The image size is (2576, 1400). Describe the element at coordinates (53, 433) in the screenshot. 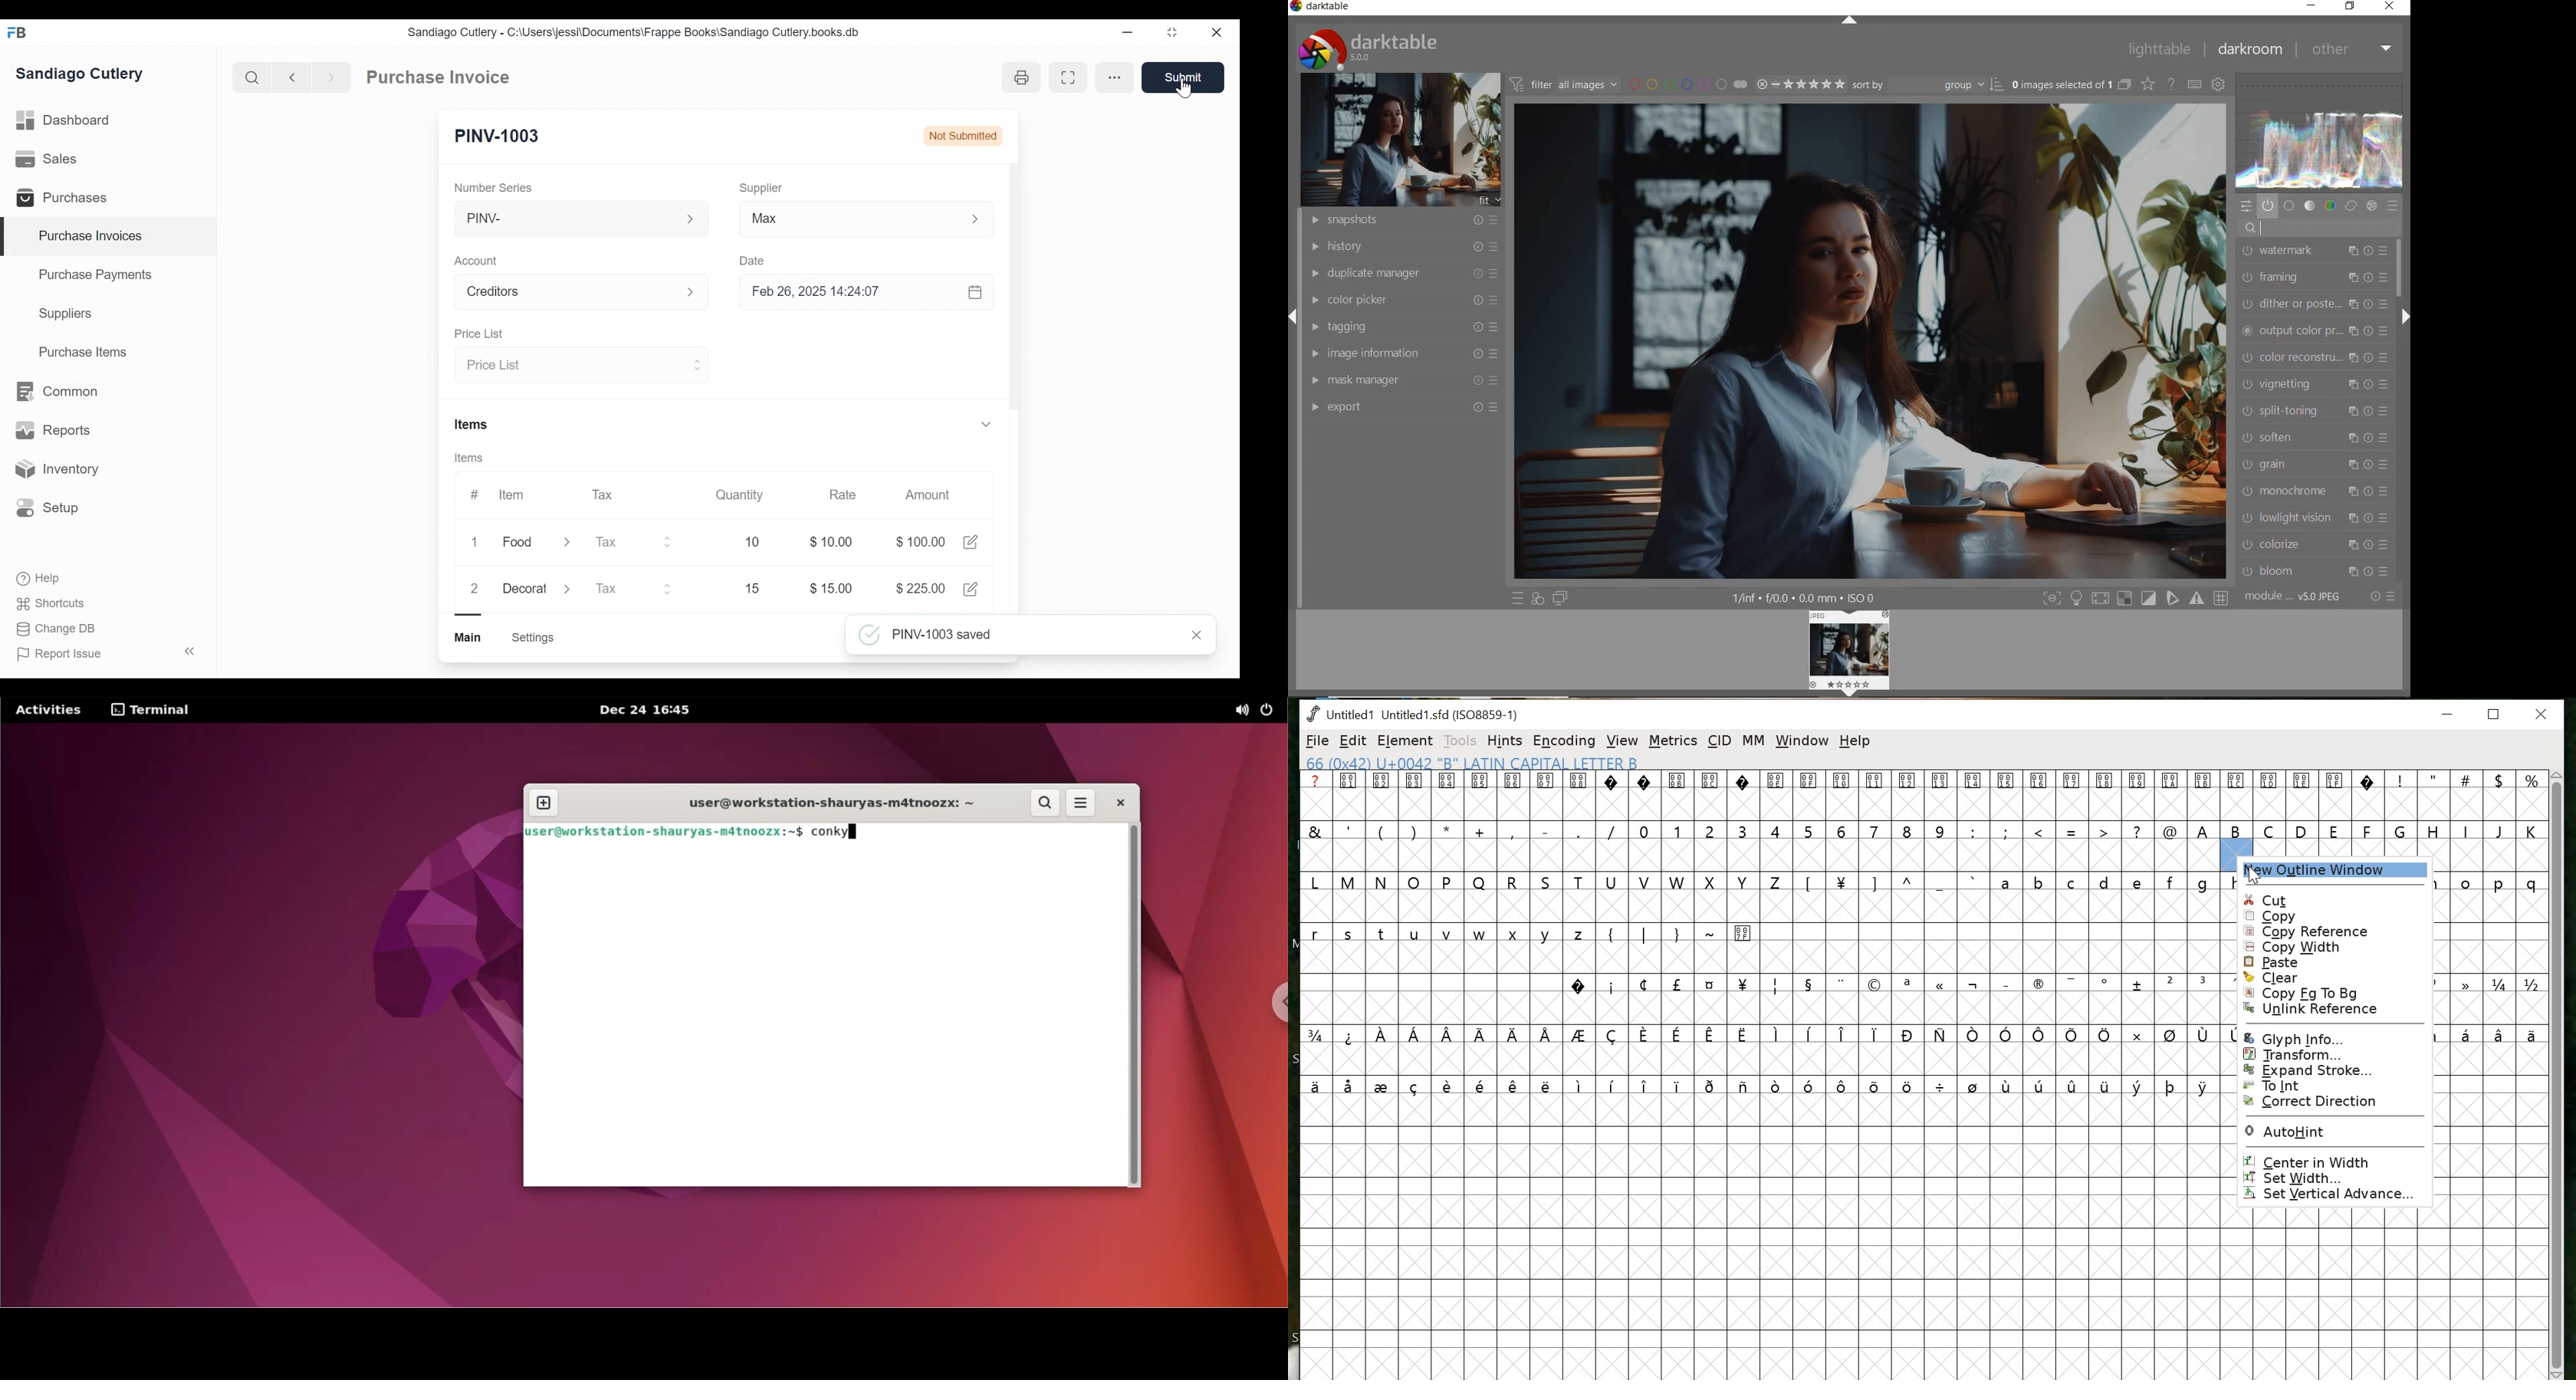

I see `Reports` at that location.